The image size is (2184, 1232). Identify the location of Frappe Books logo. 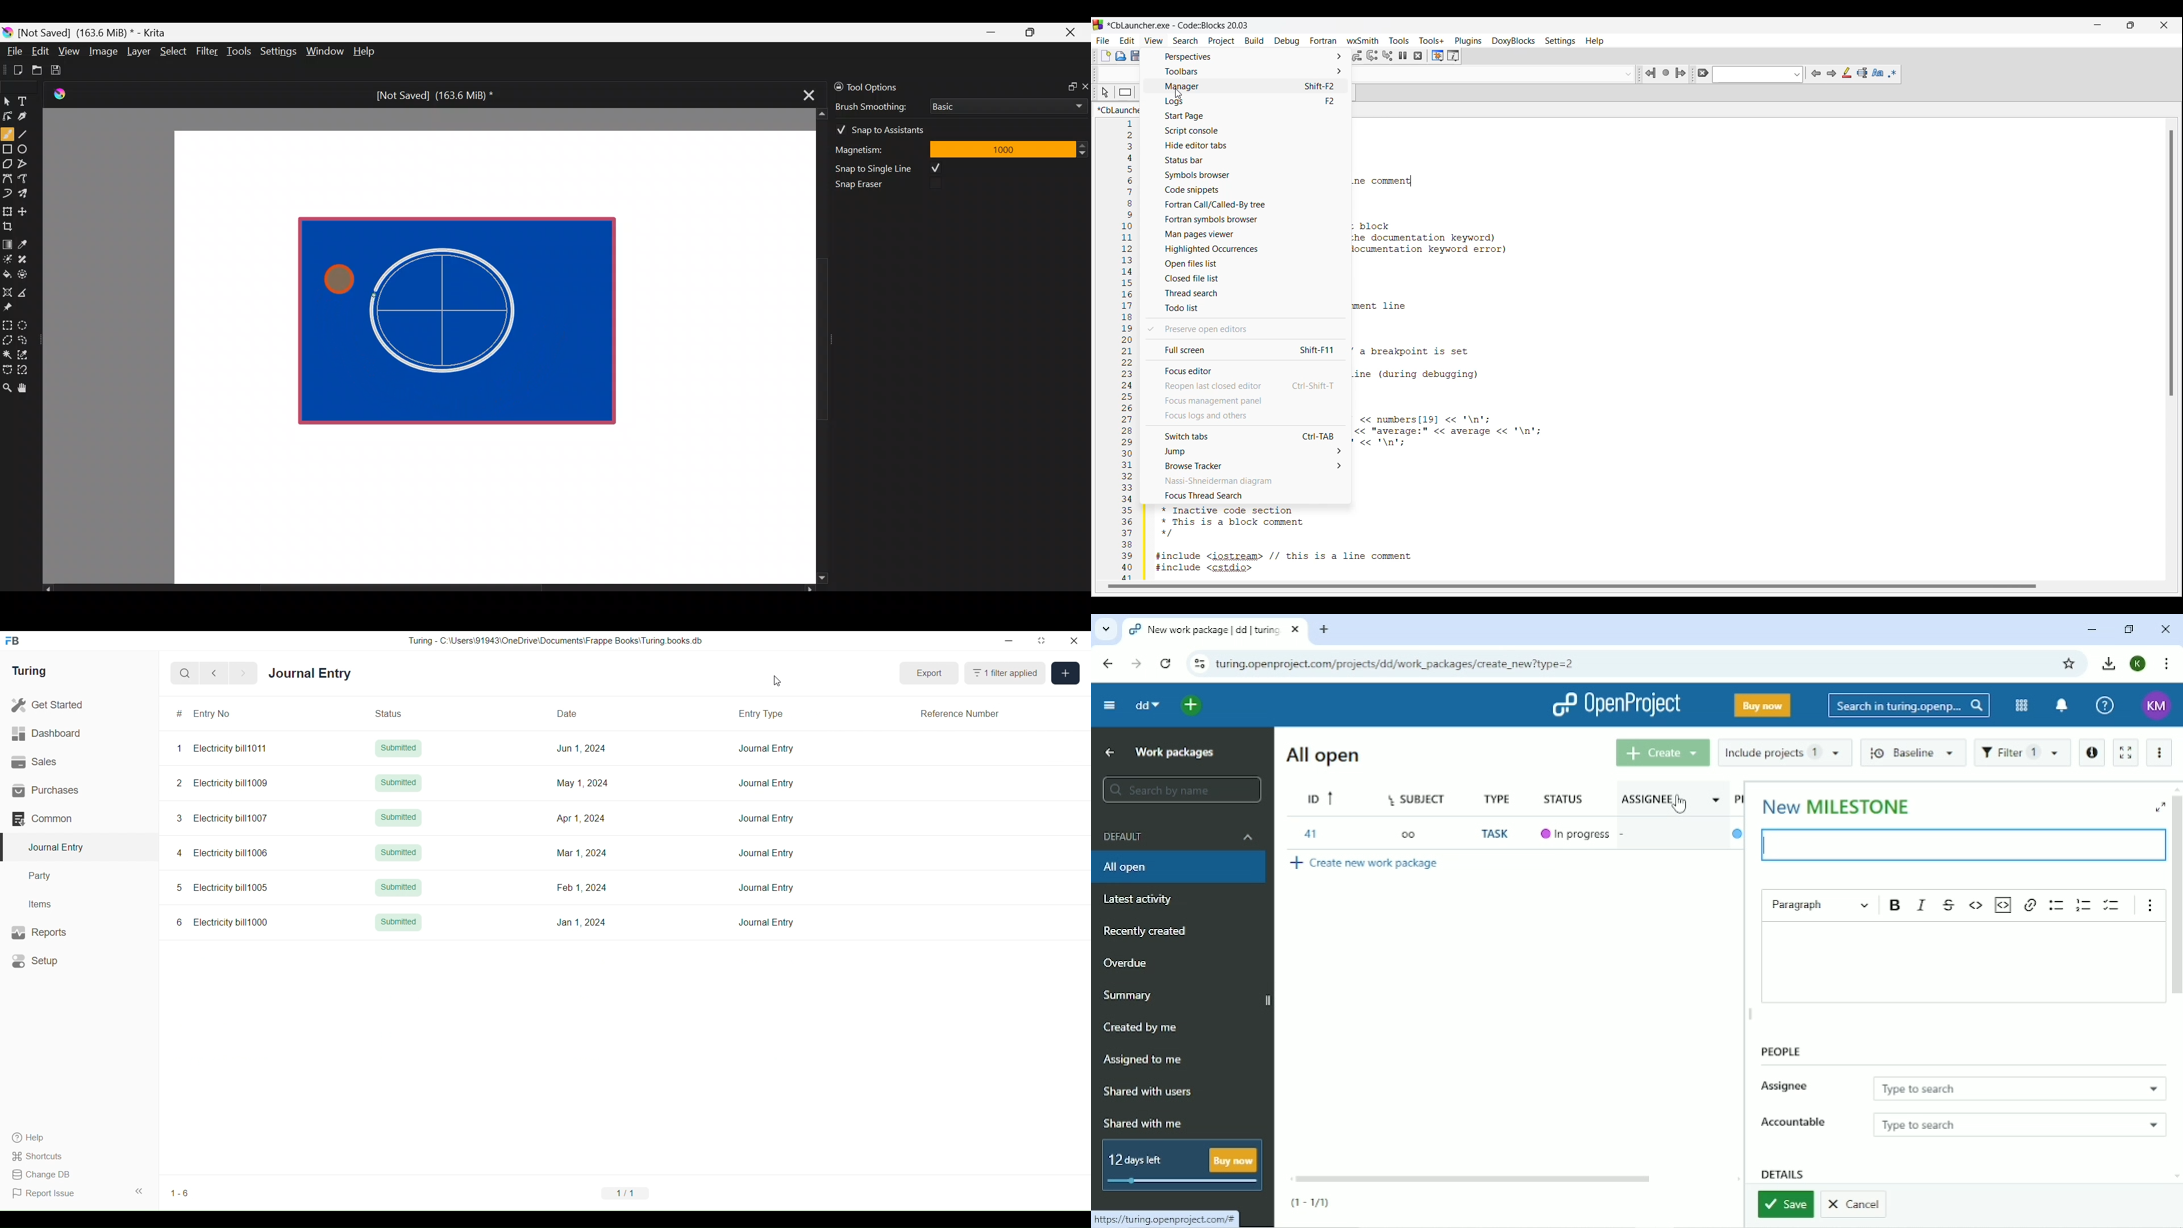
(11, 641).